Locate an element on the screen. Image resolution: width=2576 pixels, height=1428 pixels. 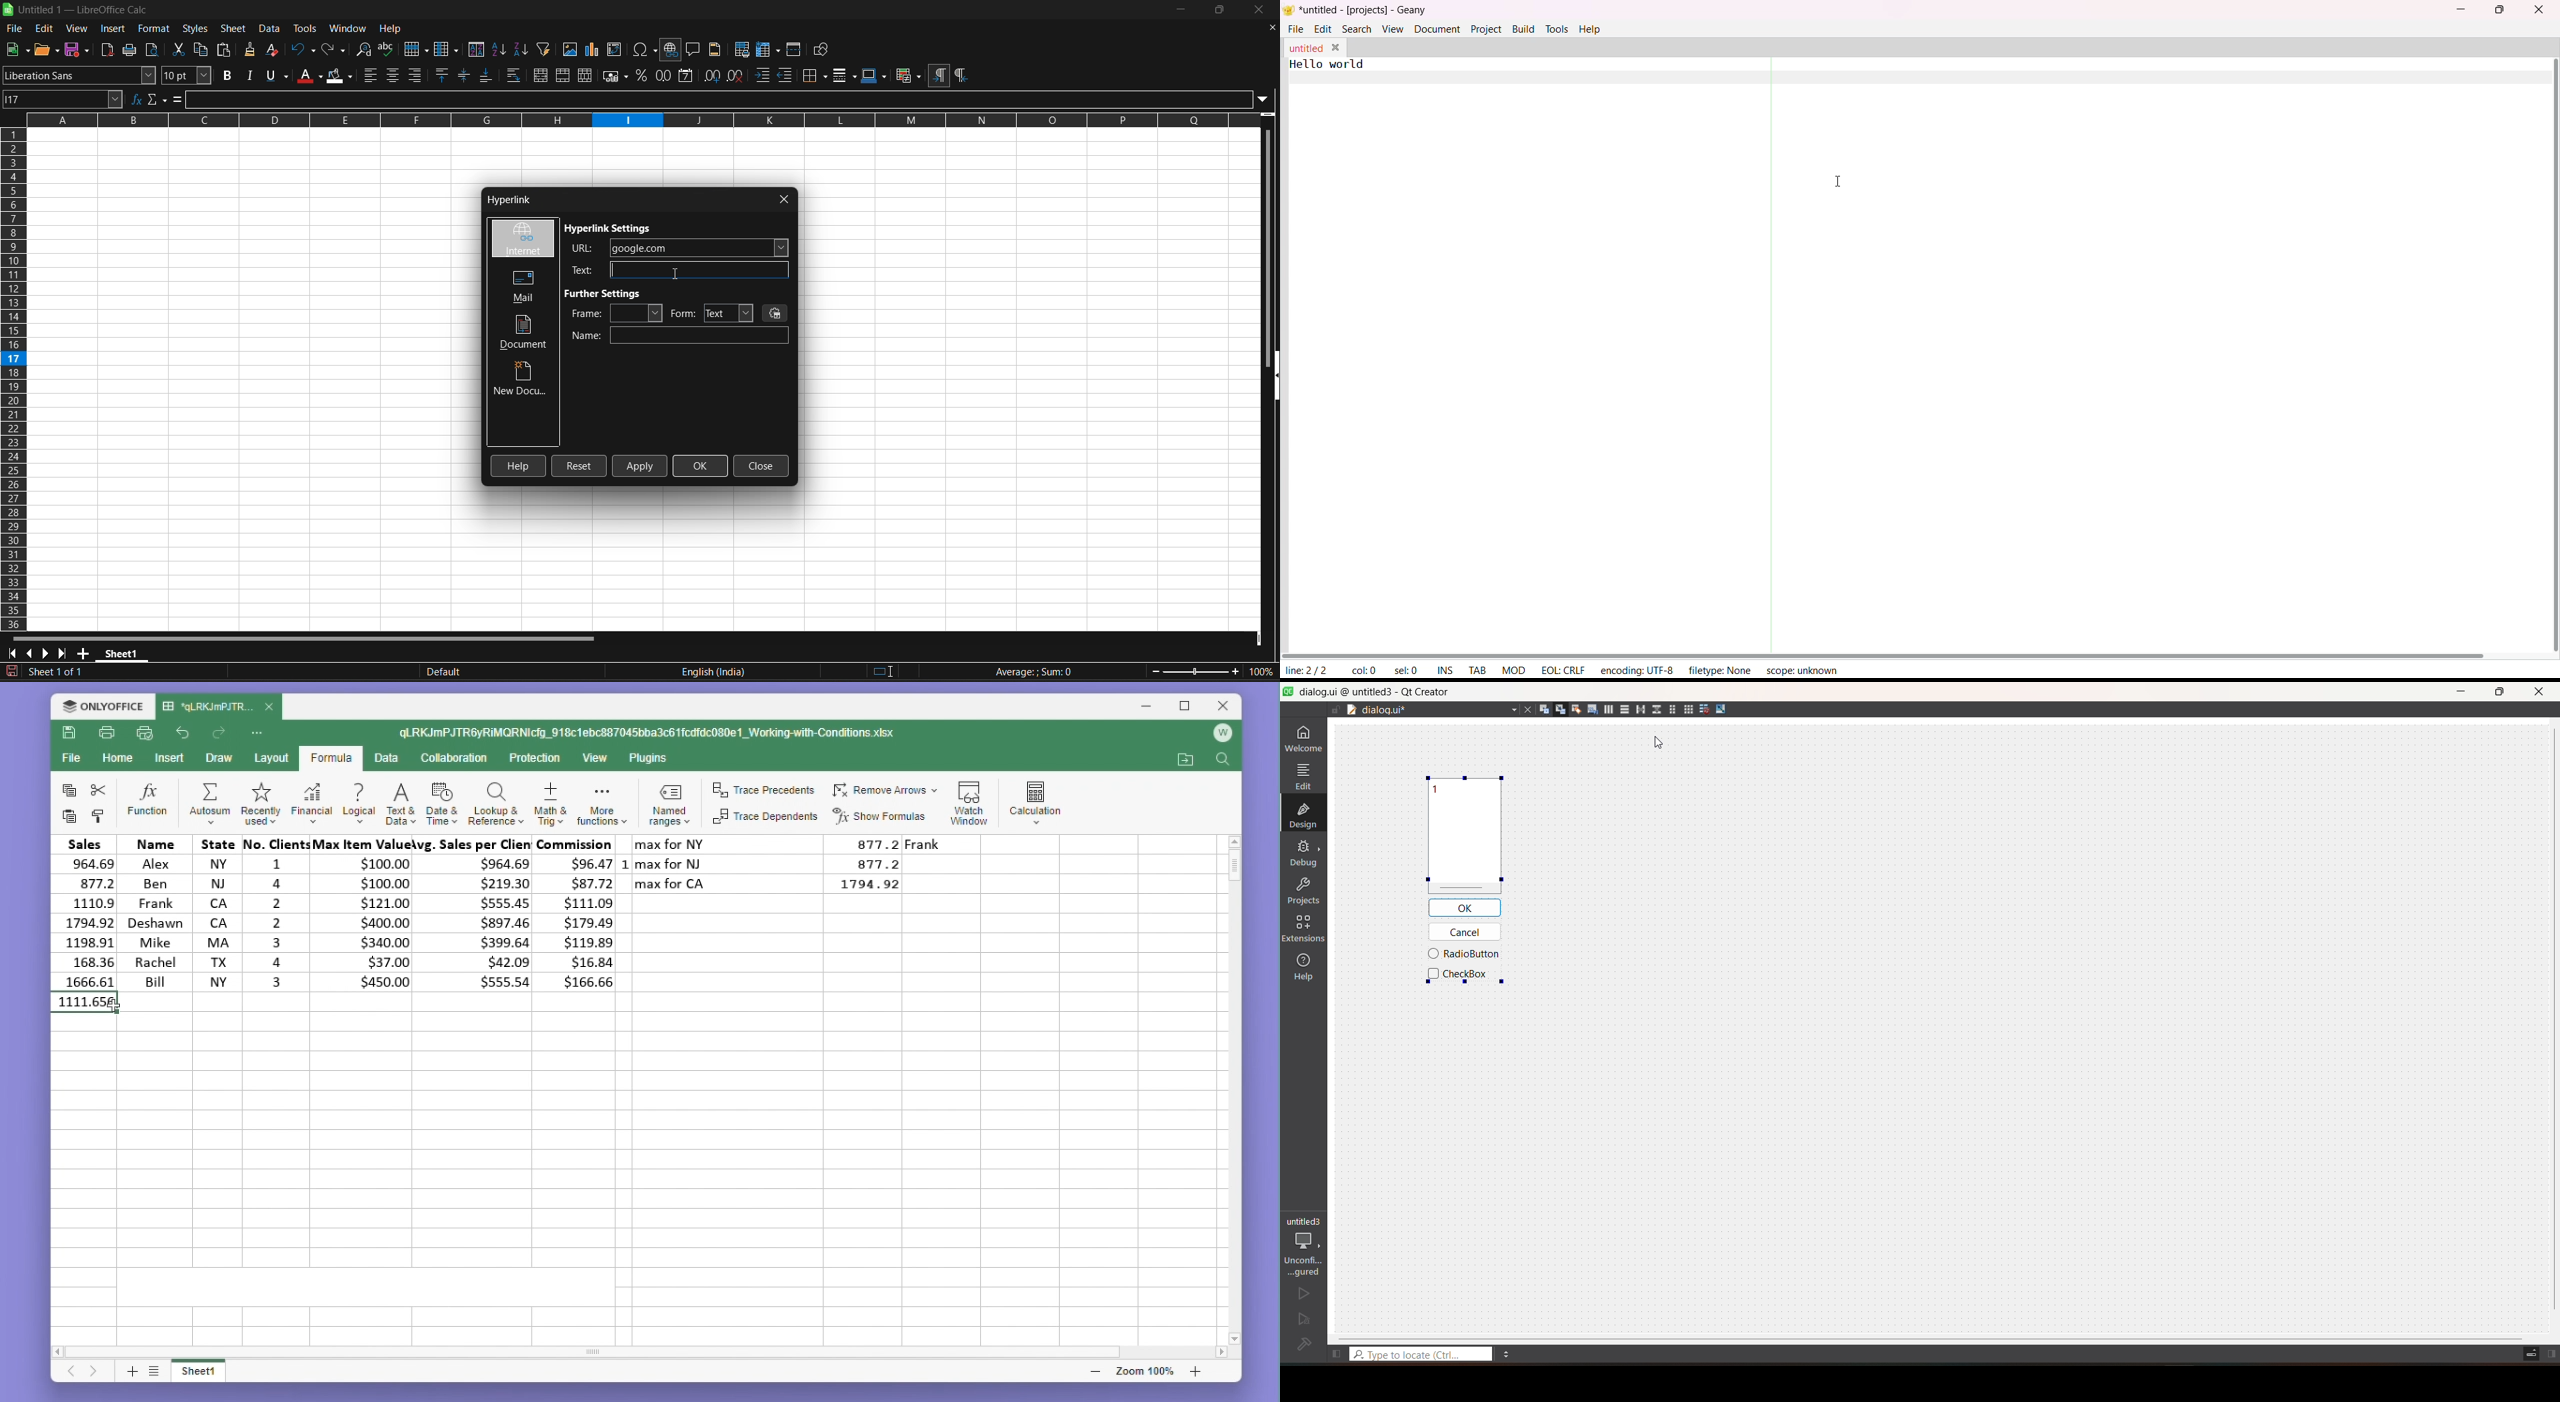
undo is located at coordinates (184, 734).